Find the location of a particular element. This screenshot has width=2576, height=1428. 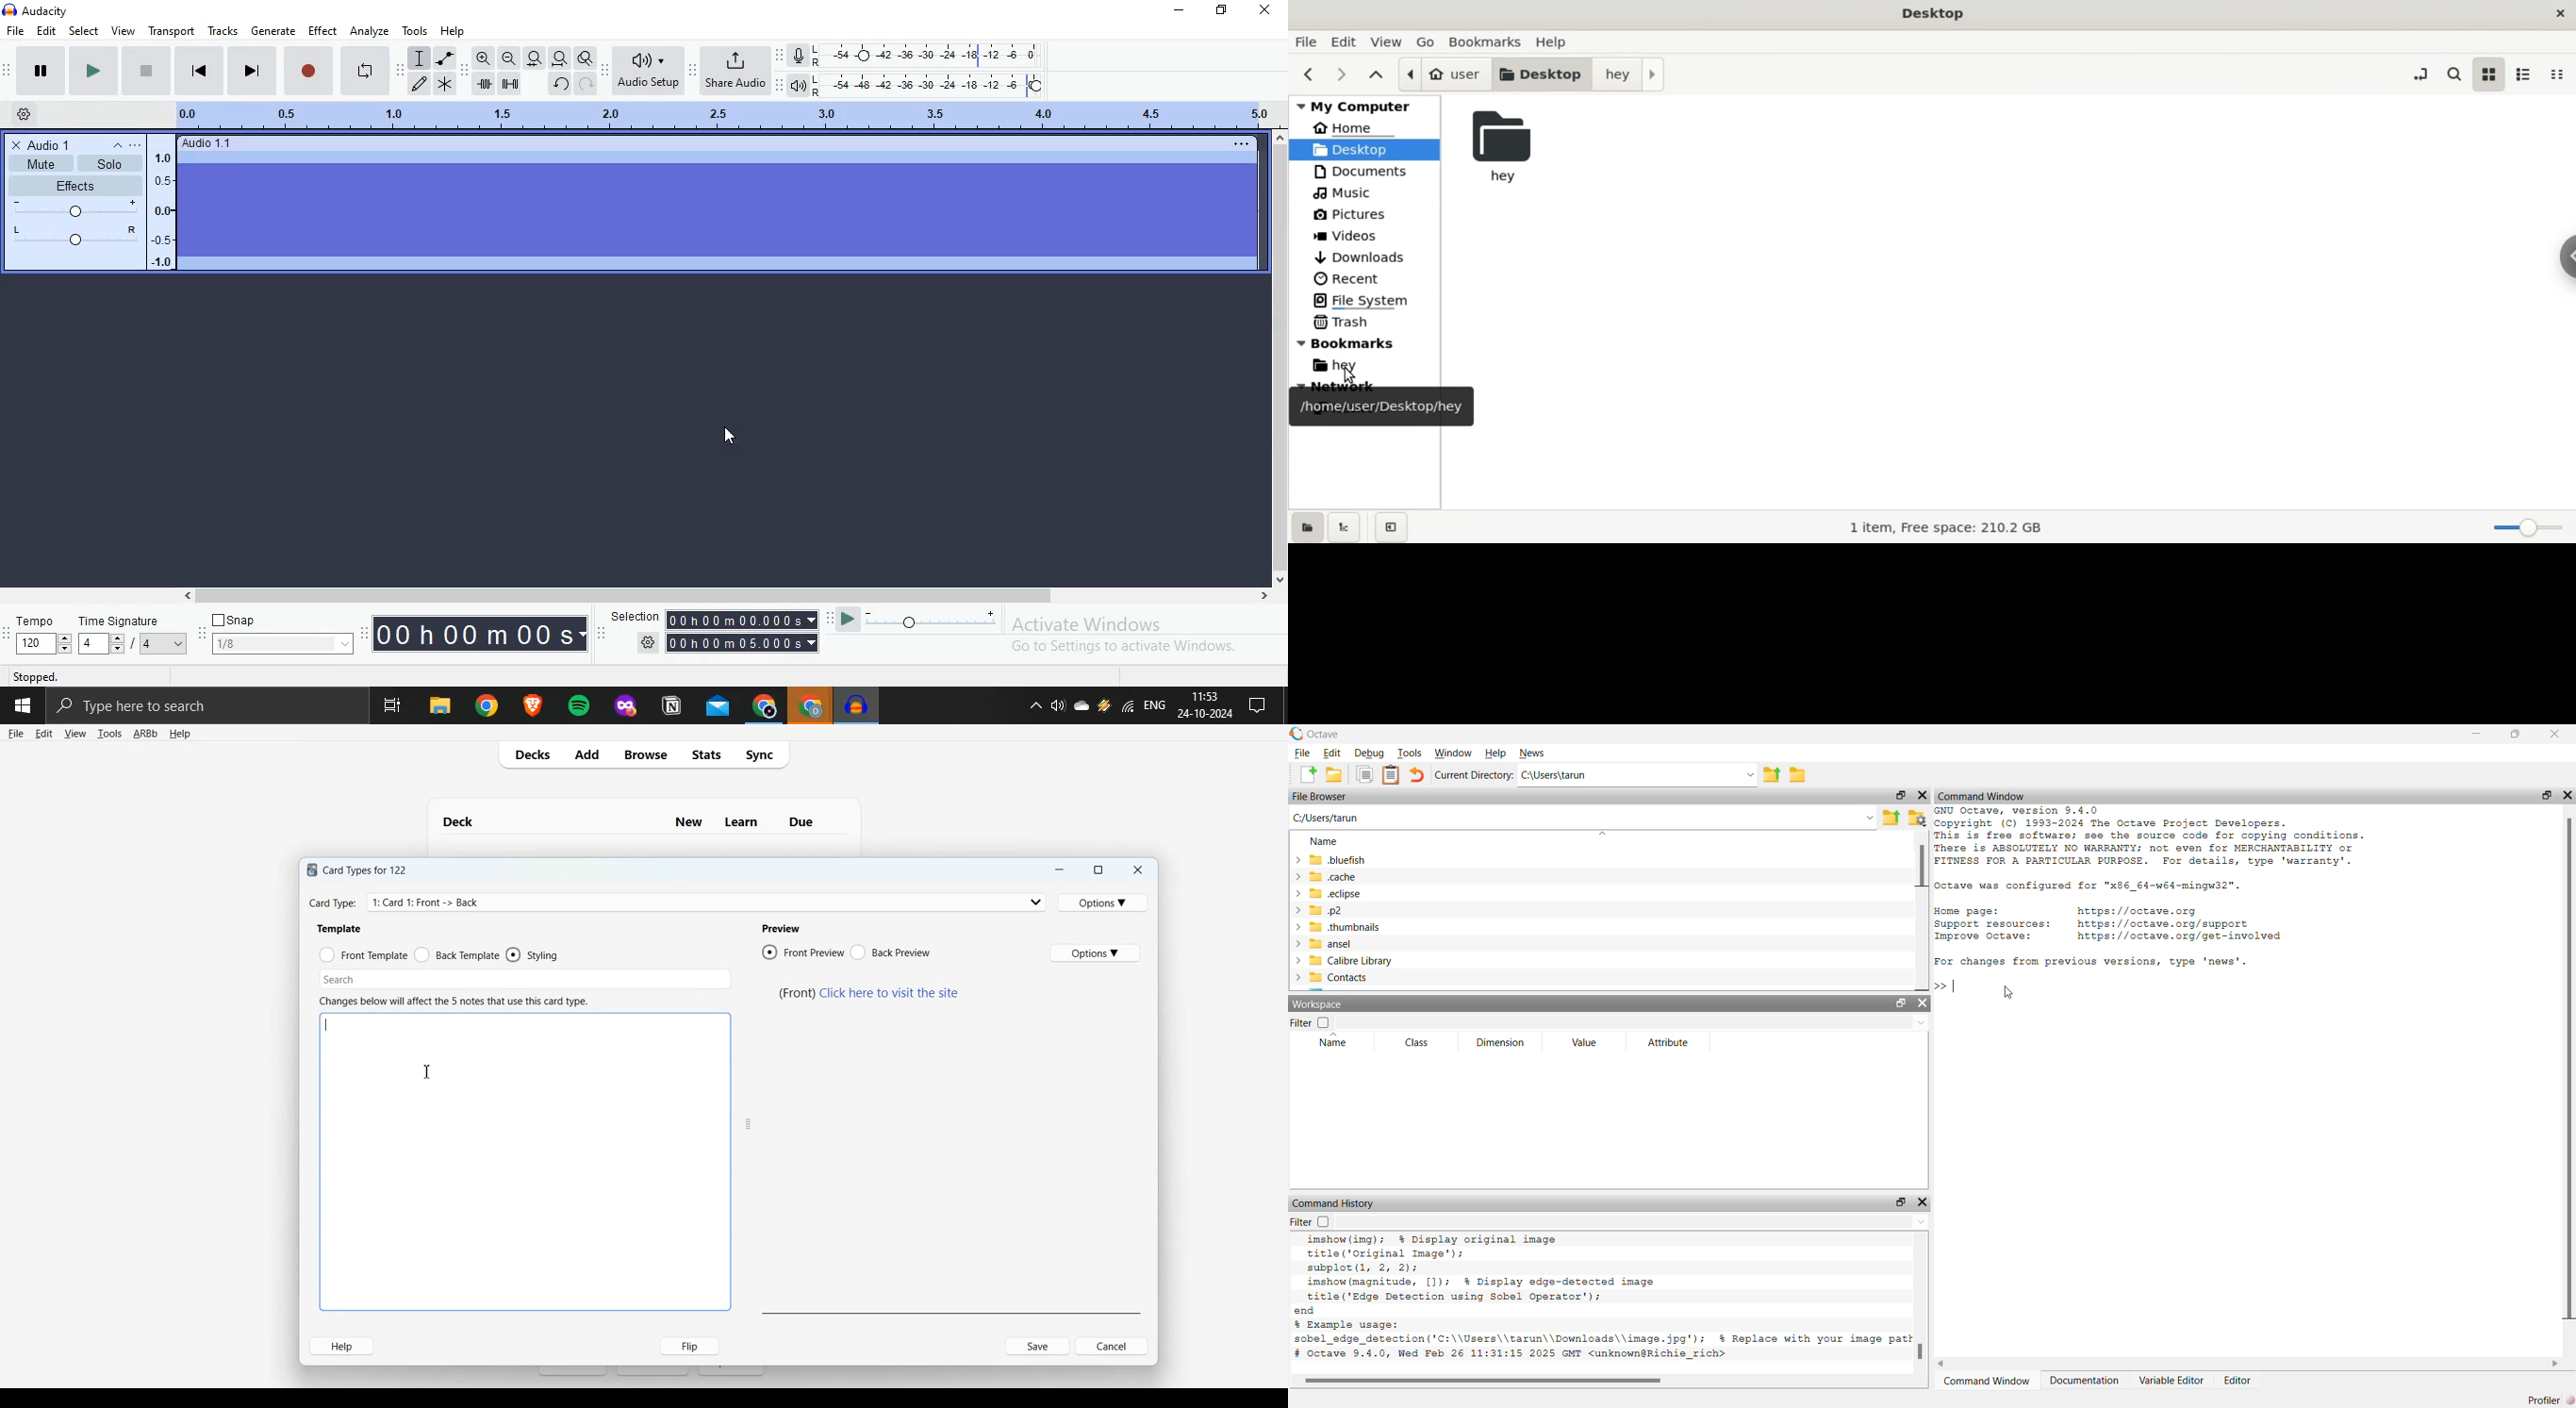

imshow (img); $ Display original image
title('Original Image’);
subplot (1, 2, 2):
imshow (magnitude, [1); % Display edge-detected image
title('Edge Detection using Sobel Operator’);
ond
+ Example usage:
sobel_edge_detection('C:\\Users\\tarun\\Downloads\\image.jpg'); % Replace with your image path
# Octave 9.4.0, Wed Feb 26 11:31:15 2025 GMT <unknown@Richie_ rich> is located at coordinates (1604, 1301).